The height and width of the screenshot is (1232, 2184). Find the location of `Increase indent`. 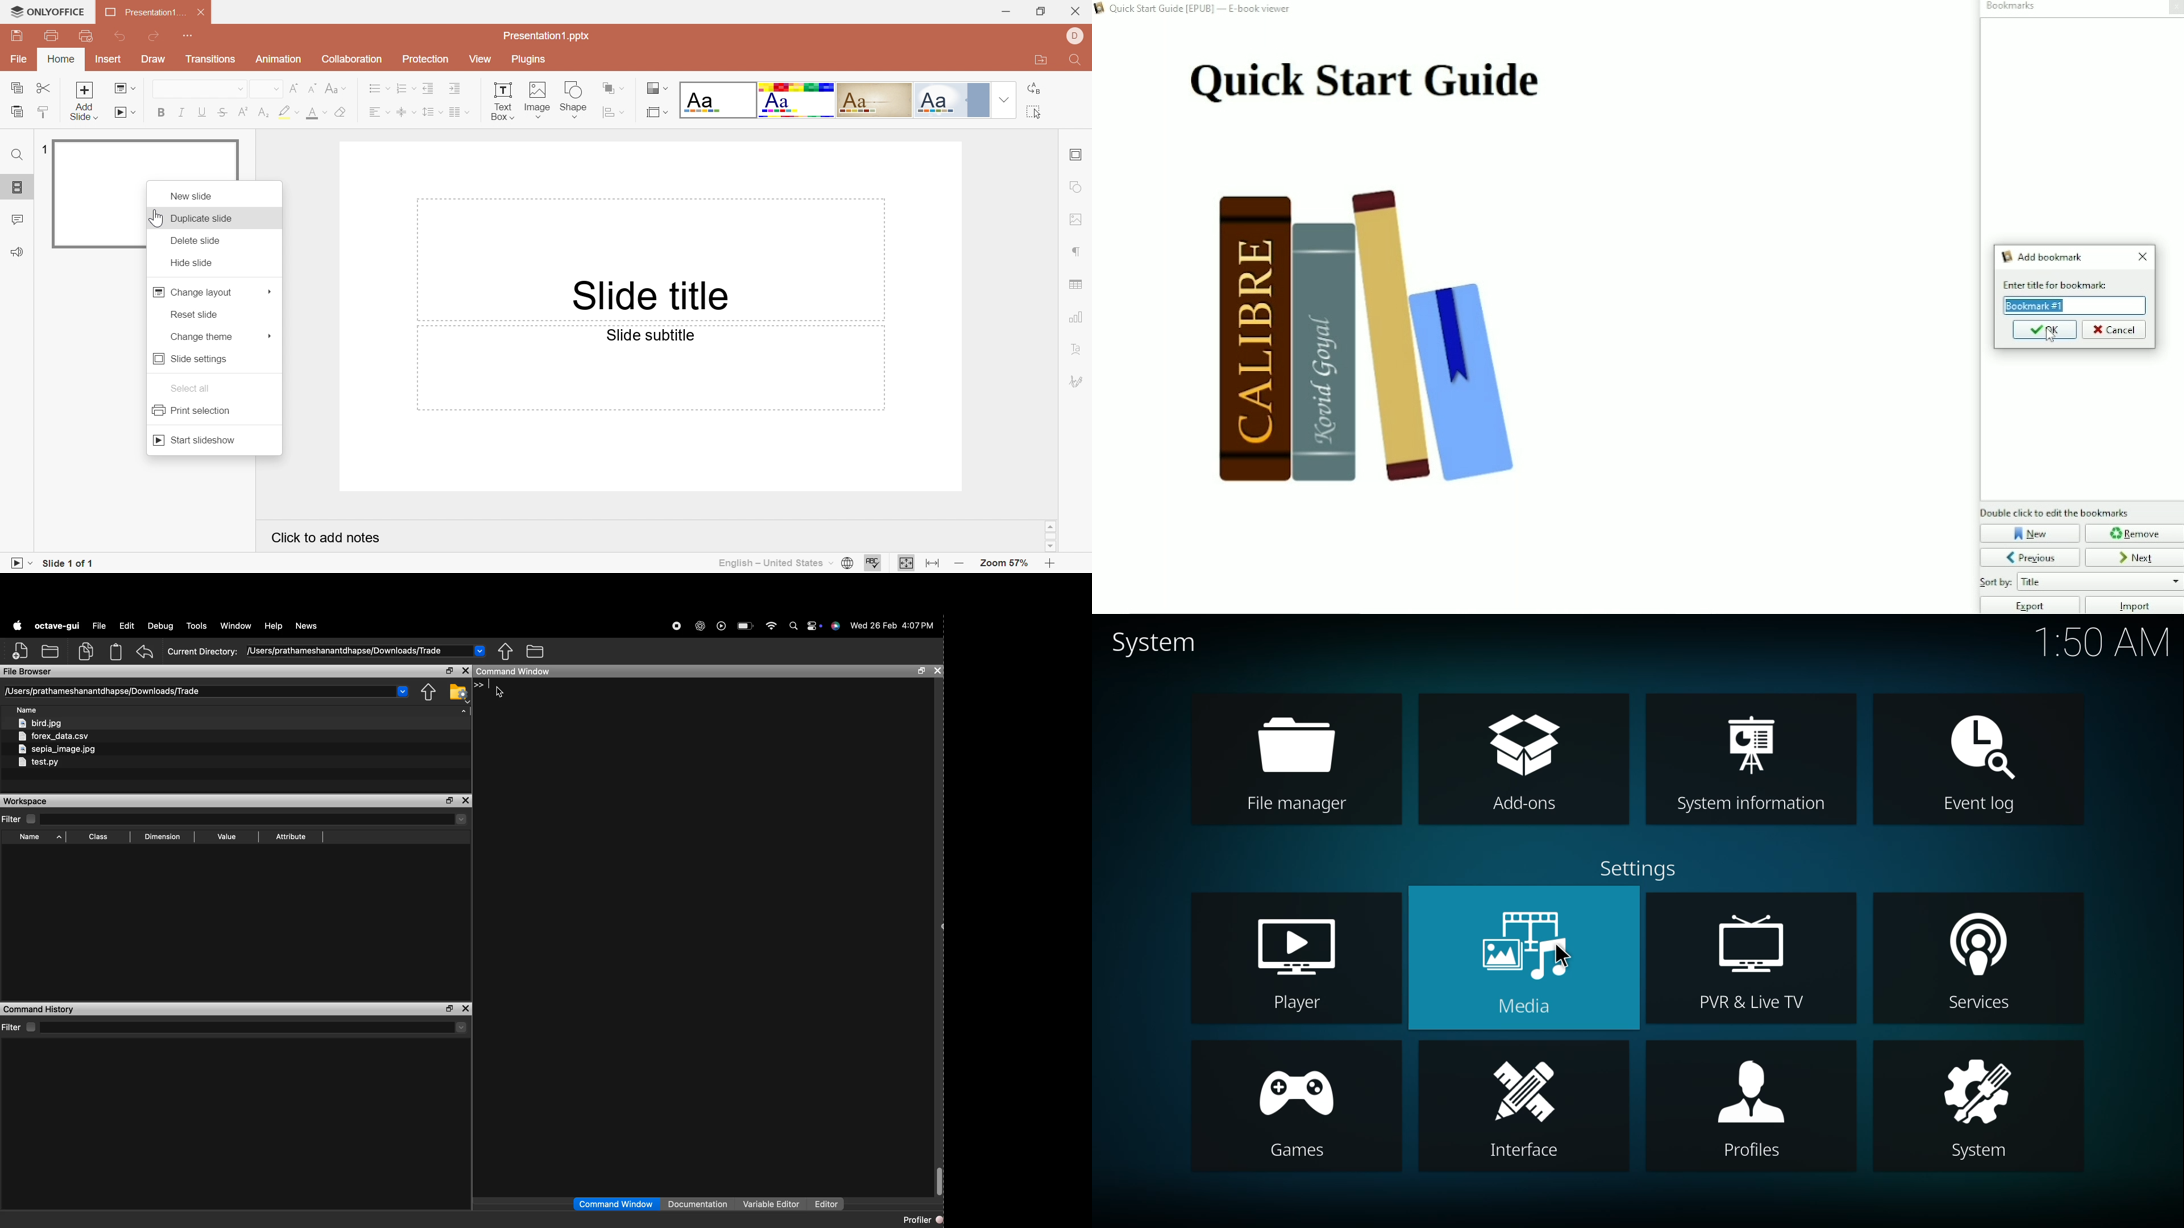

Increase indent is located at coordinates (460, 89).